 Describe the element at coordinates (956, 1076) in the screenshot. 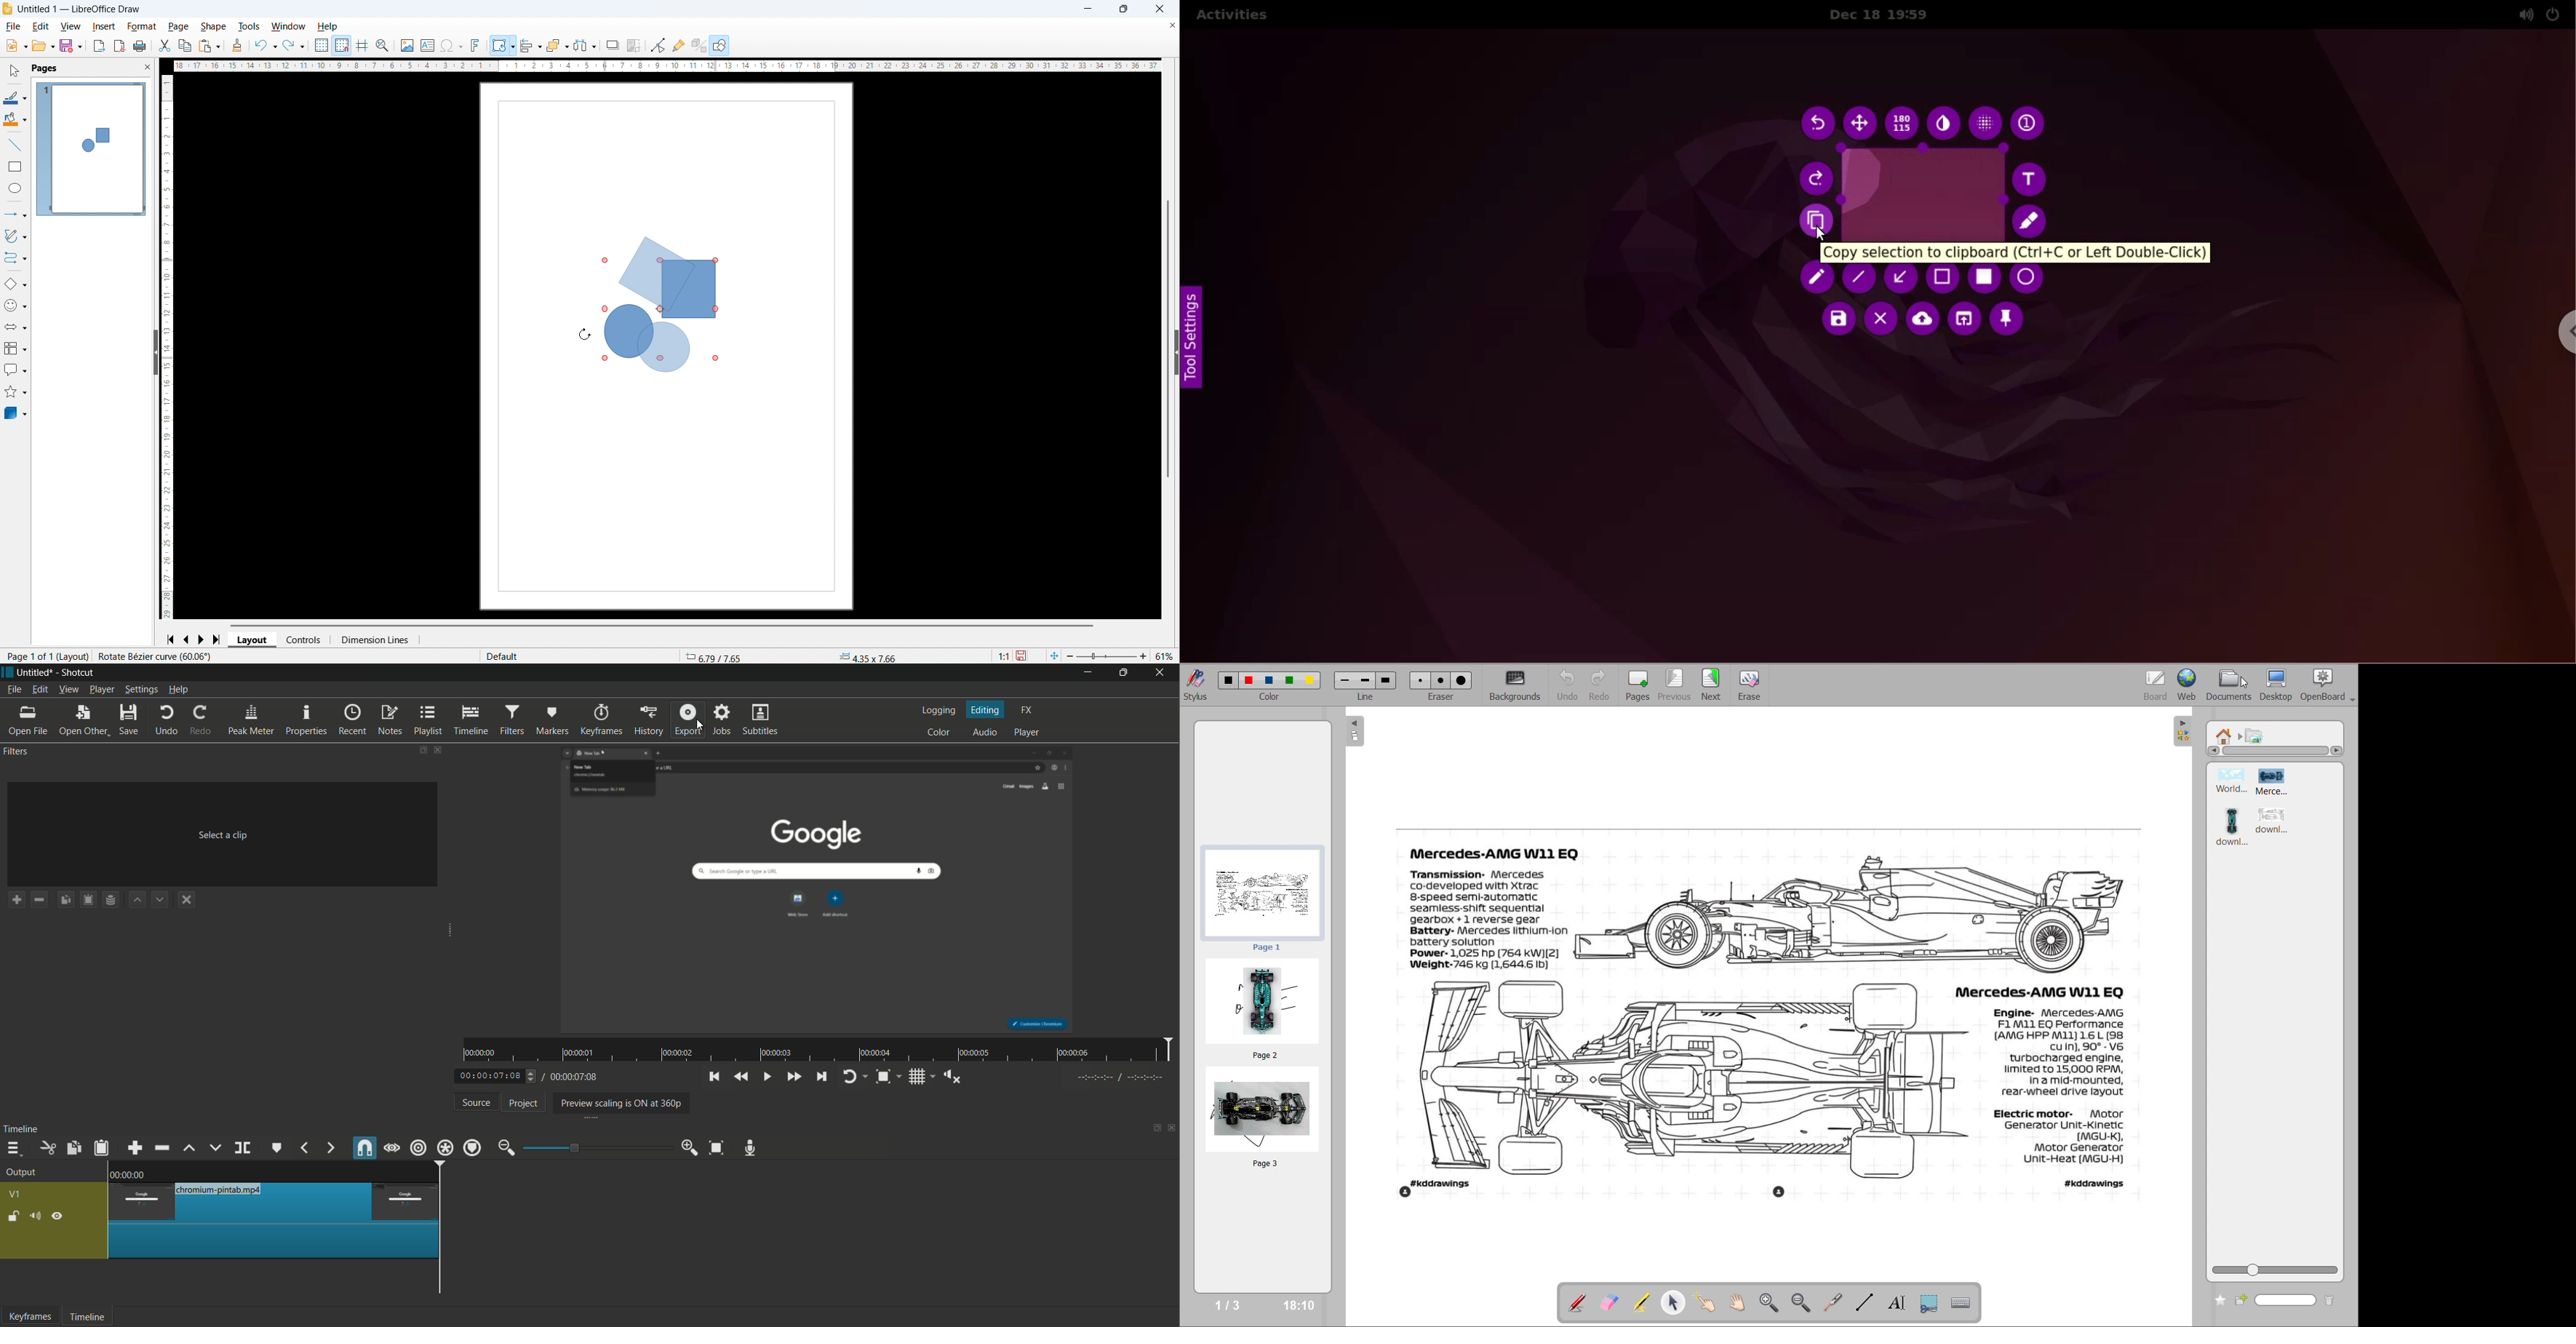

I see `show volume control` at that location.